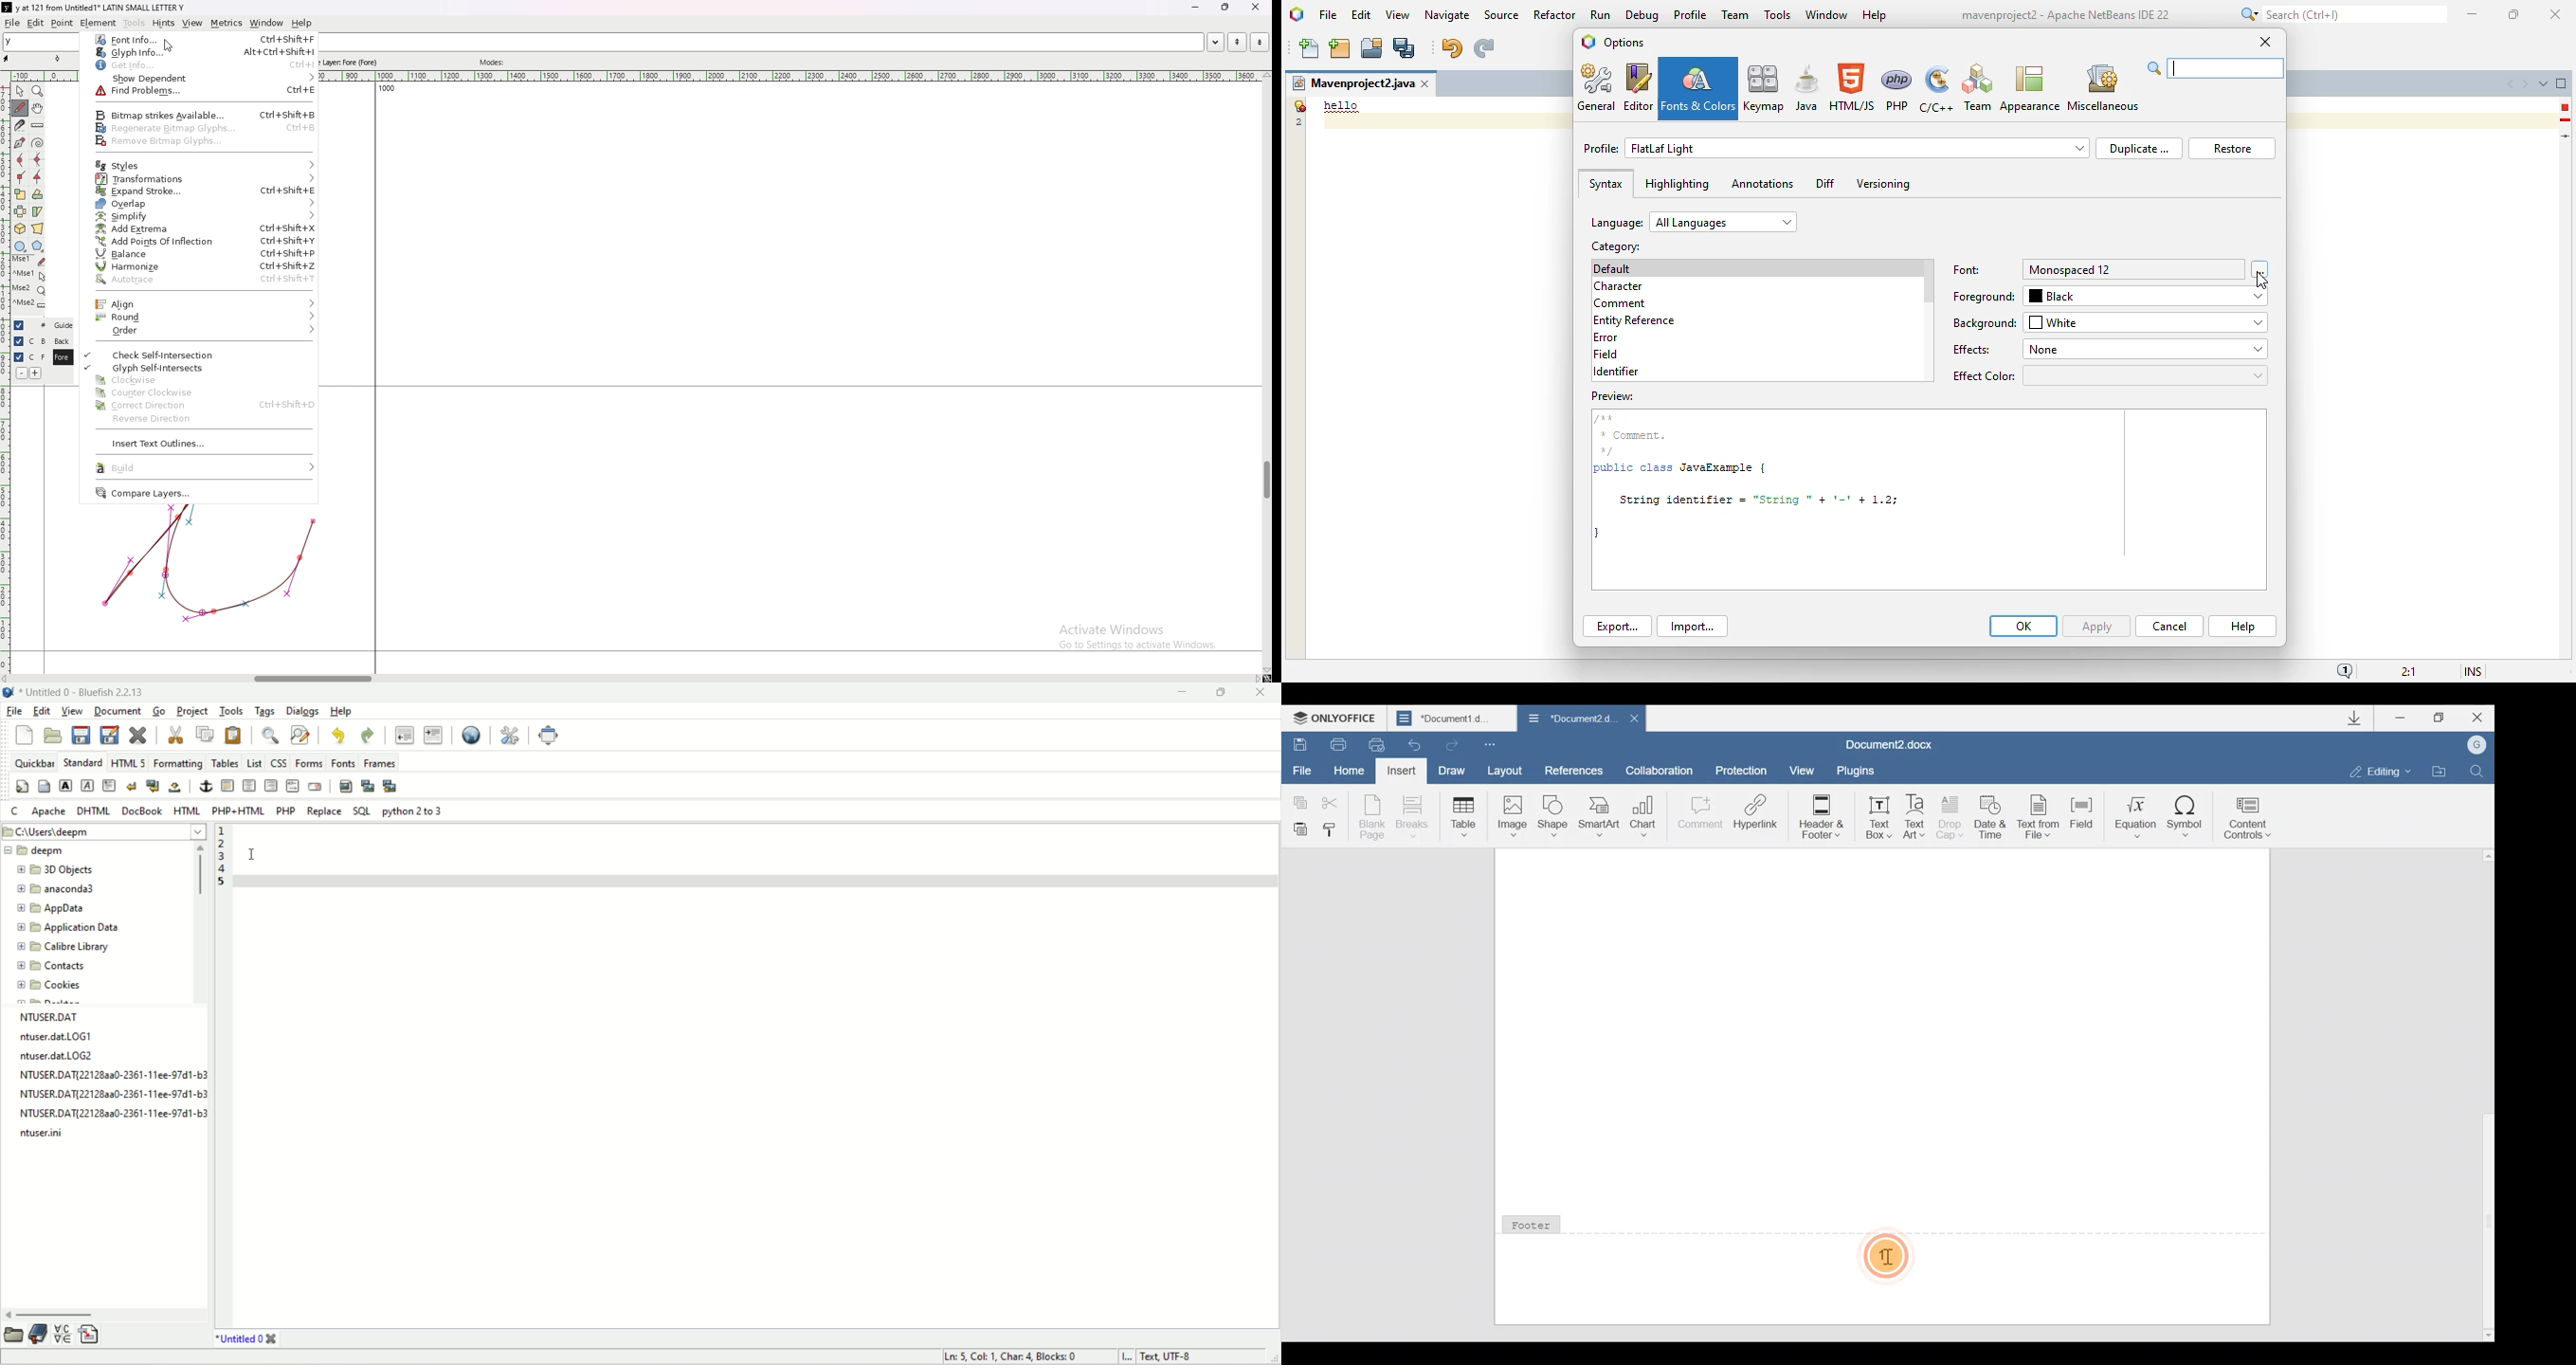 The height and width of the screenshot is (1372, 2576). Describe the element at coordinates (1865, 768) in the screenshot. I see `Plugins` at that location.